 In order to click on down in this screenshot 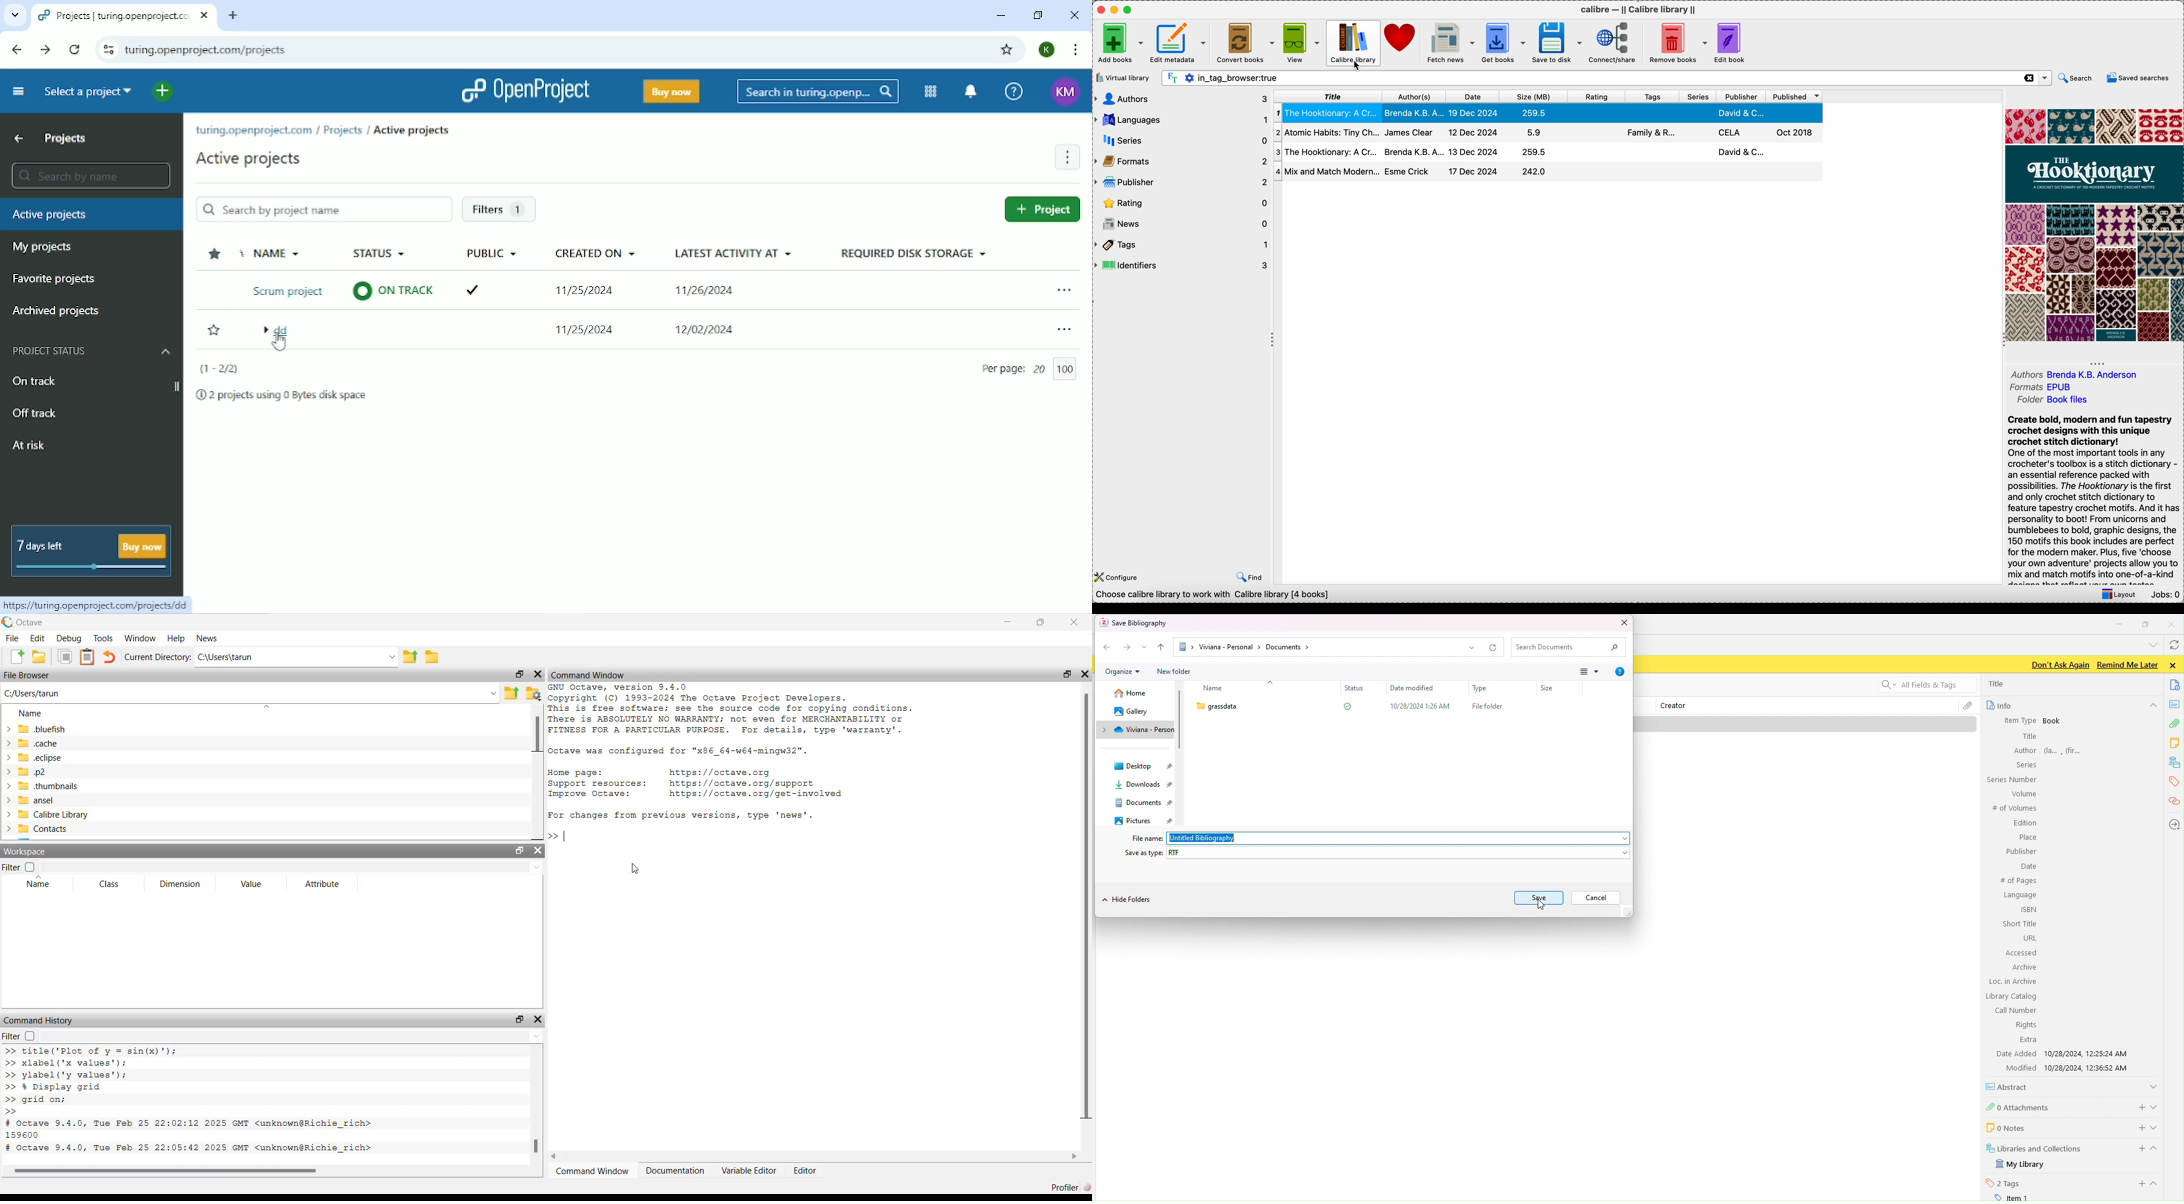, I will do `click(536, 1036)`.